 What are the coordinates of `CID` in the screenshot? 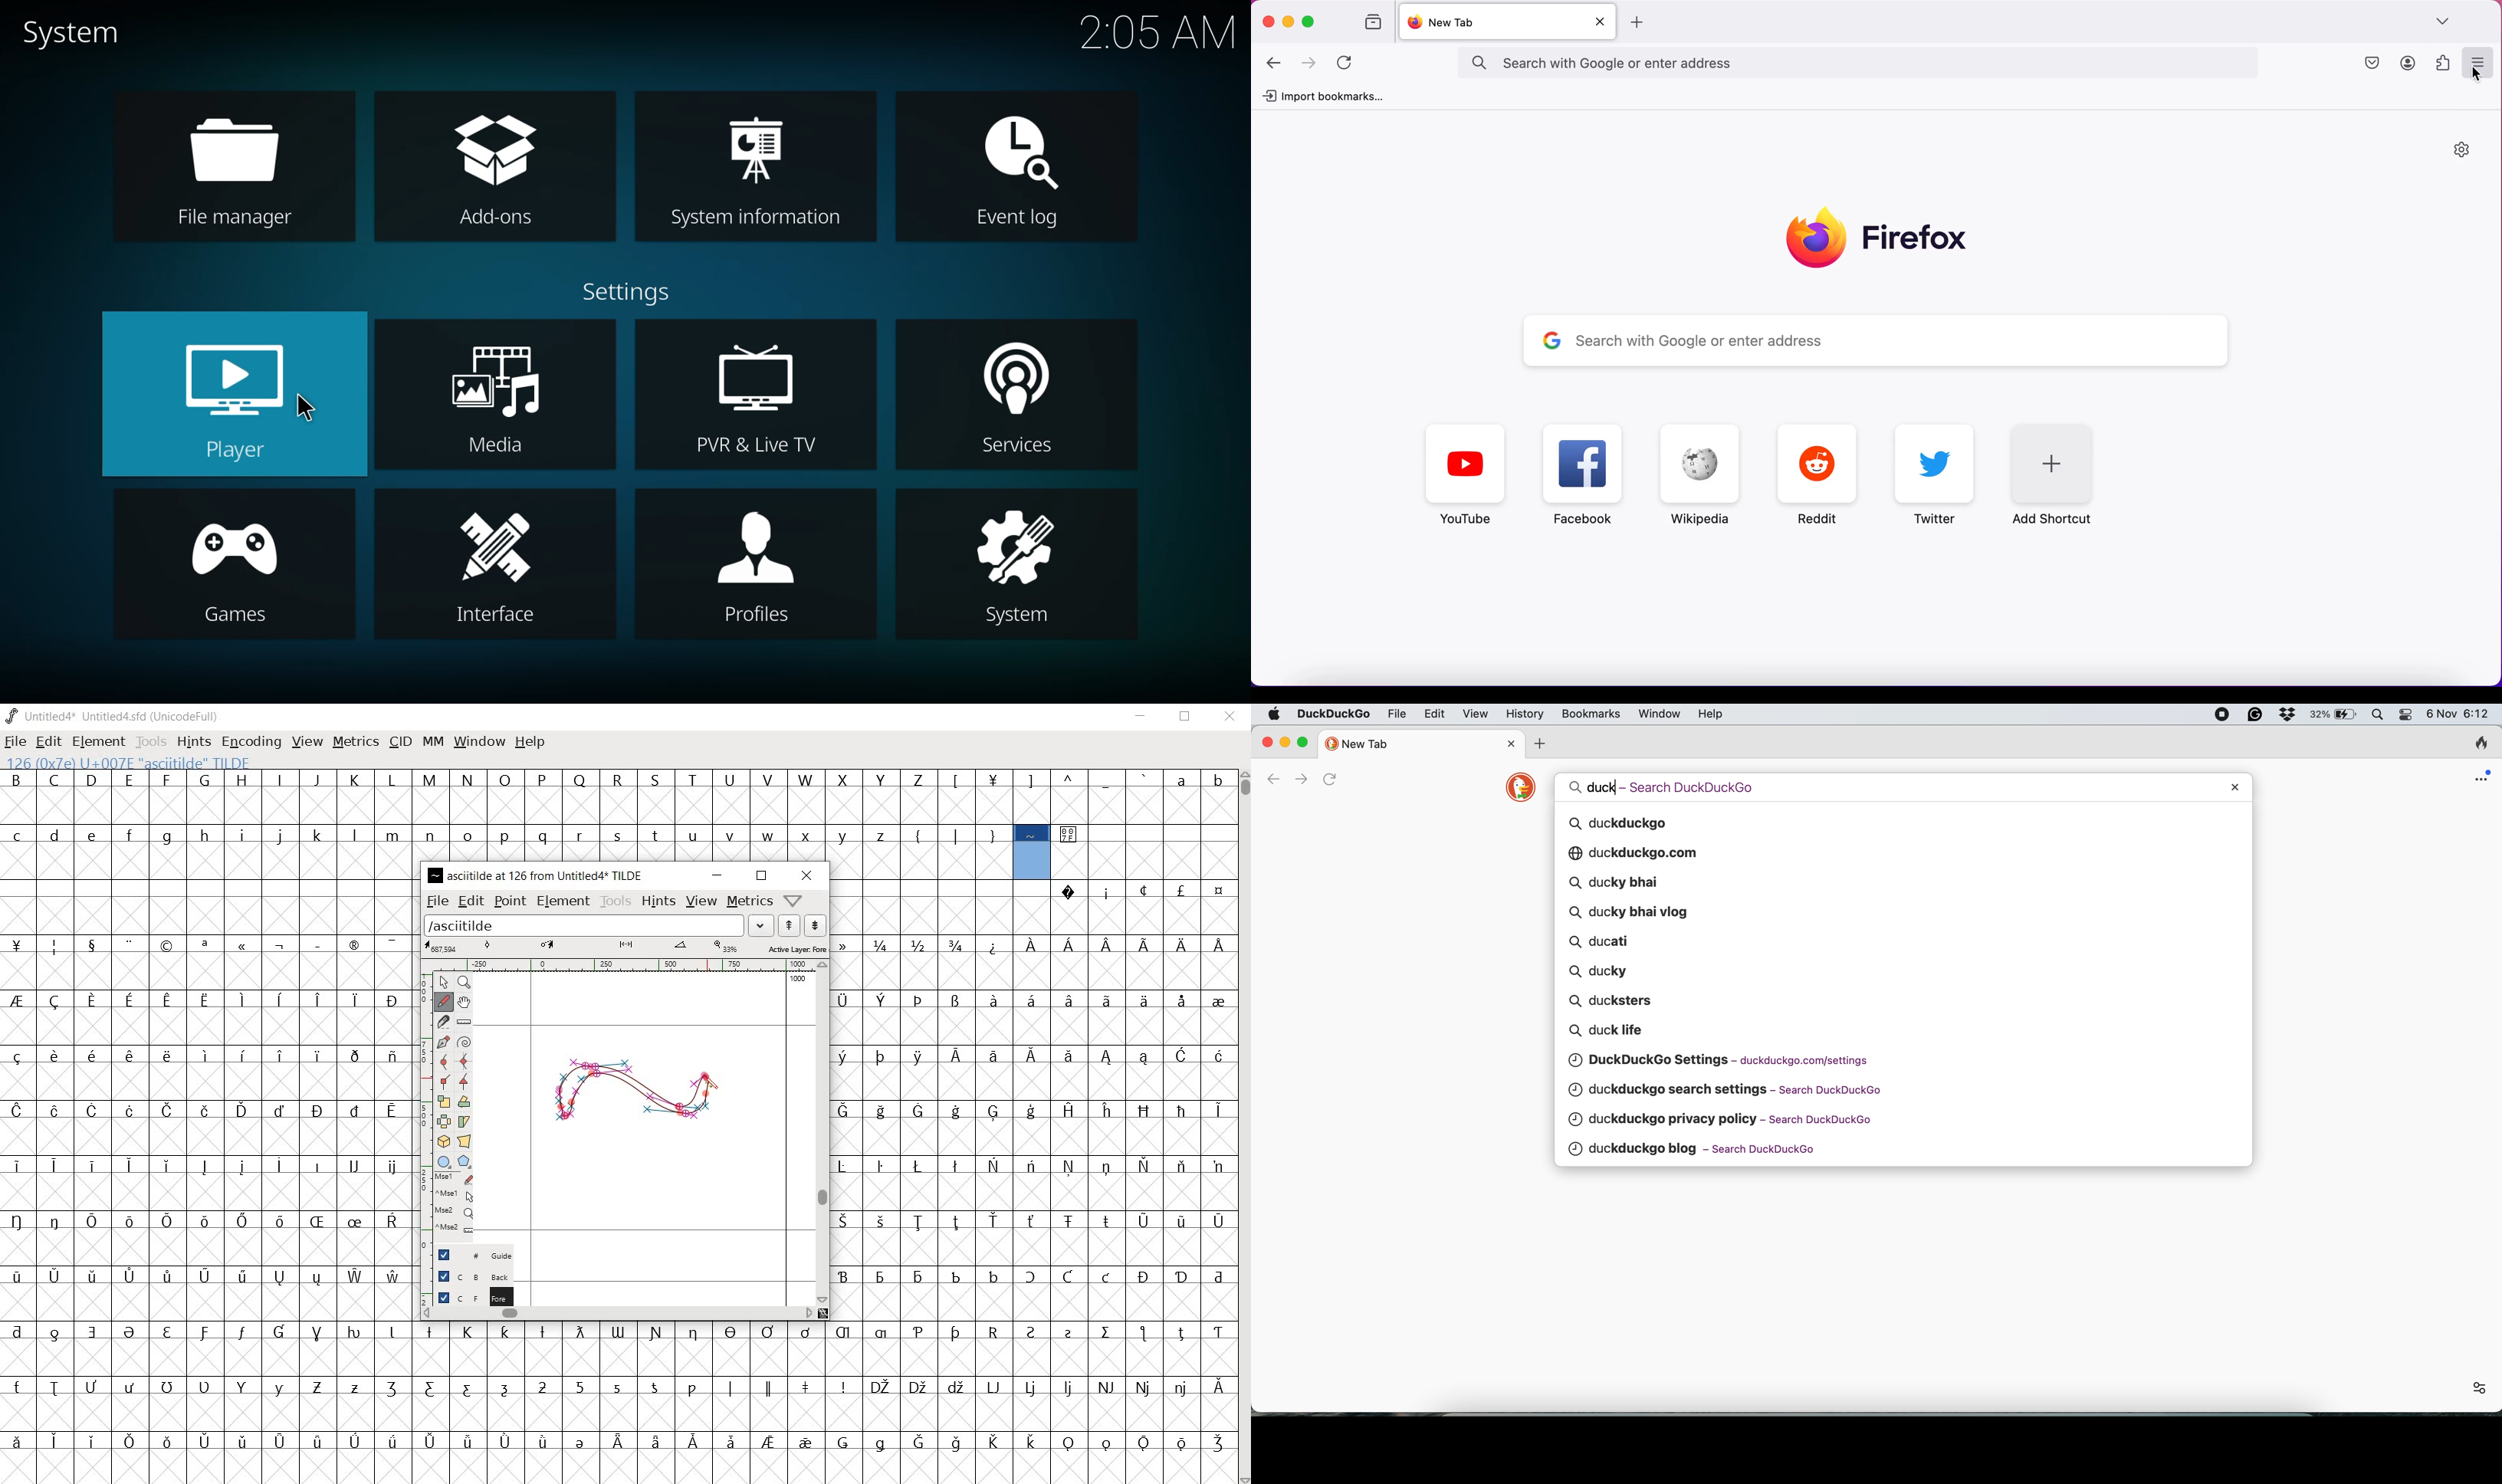 It's located at (399, 741).